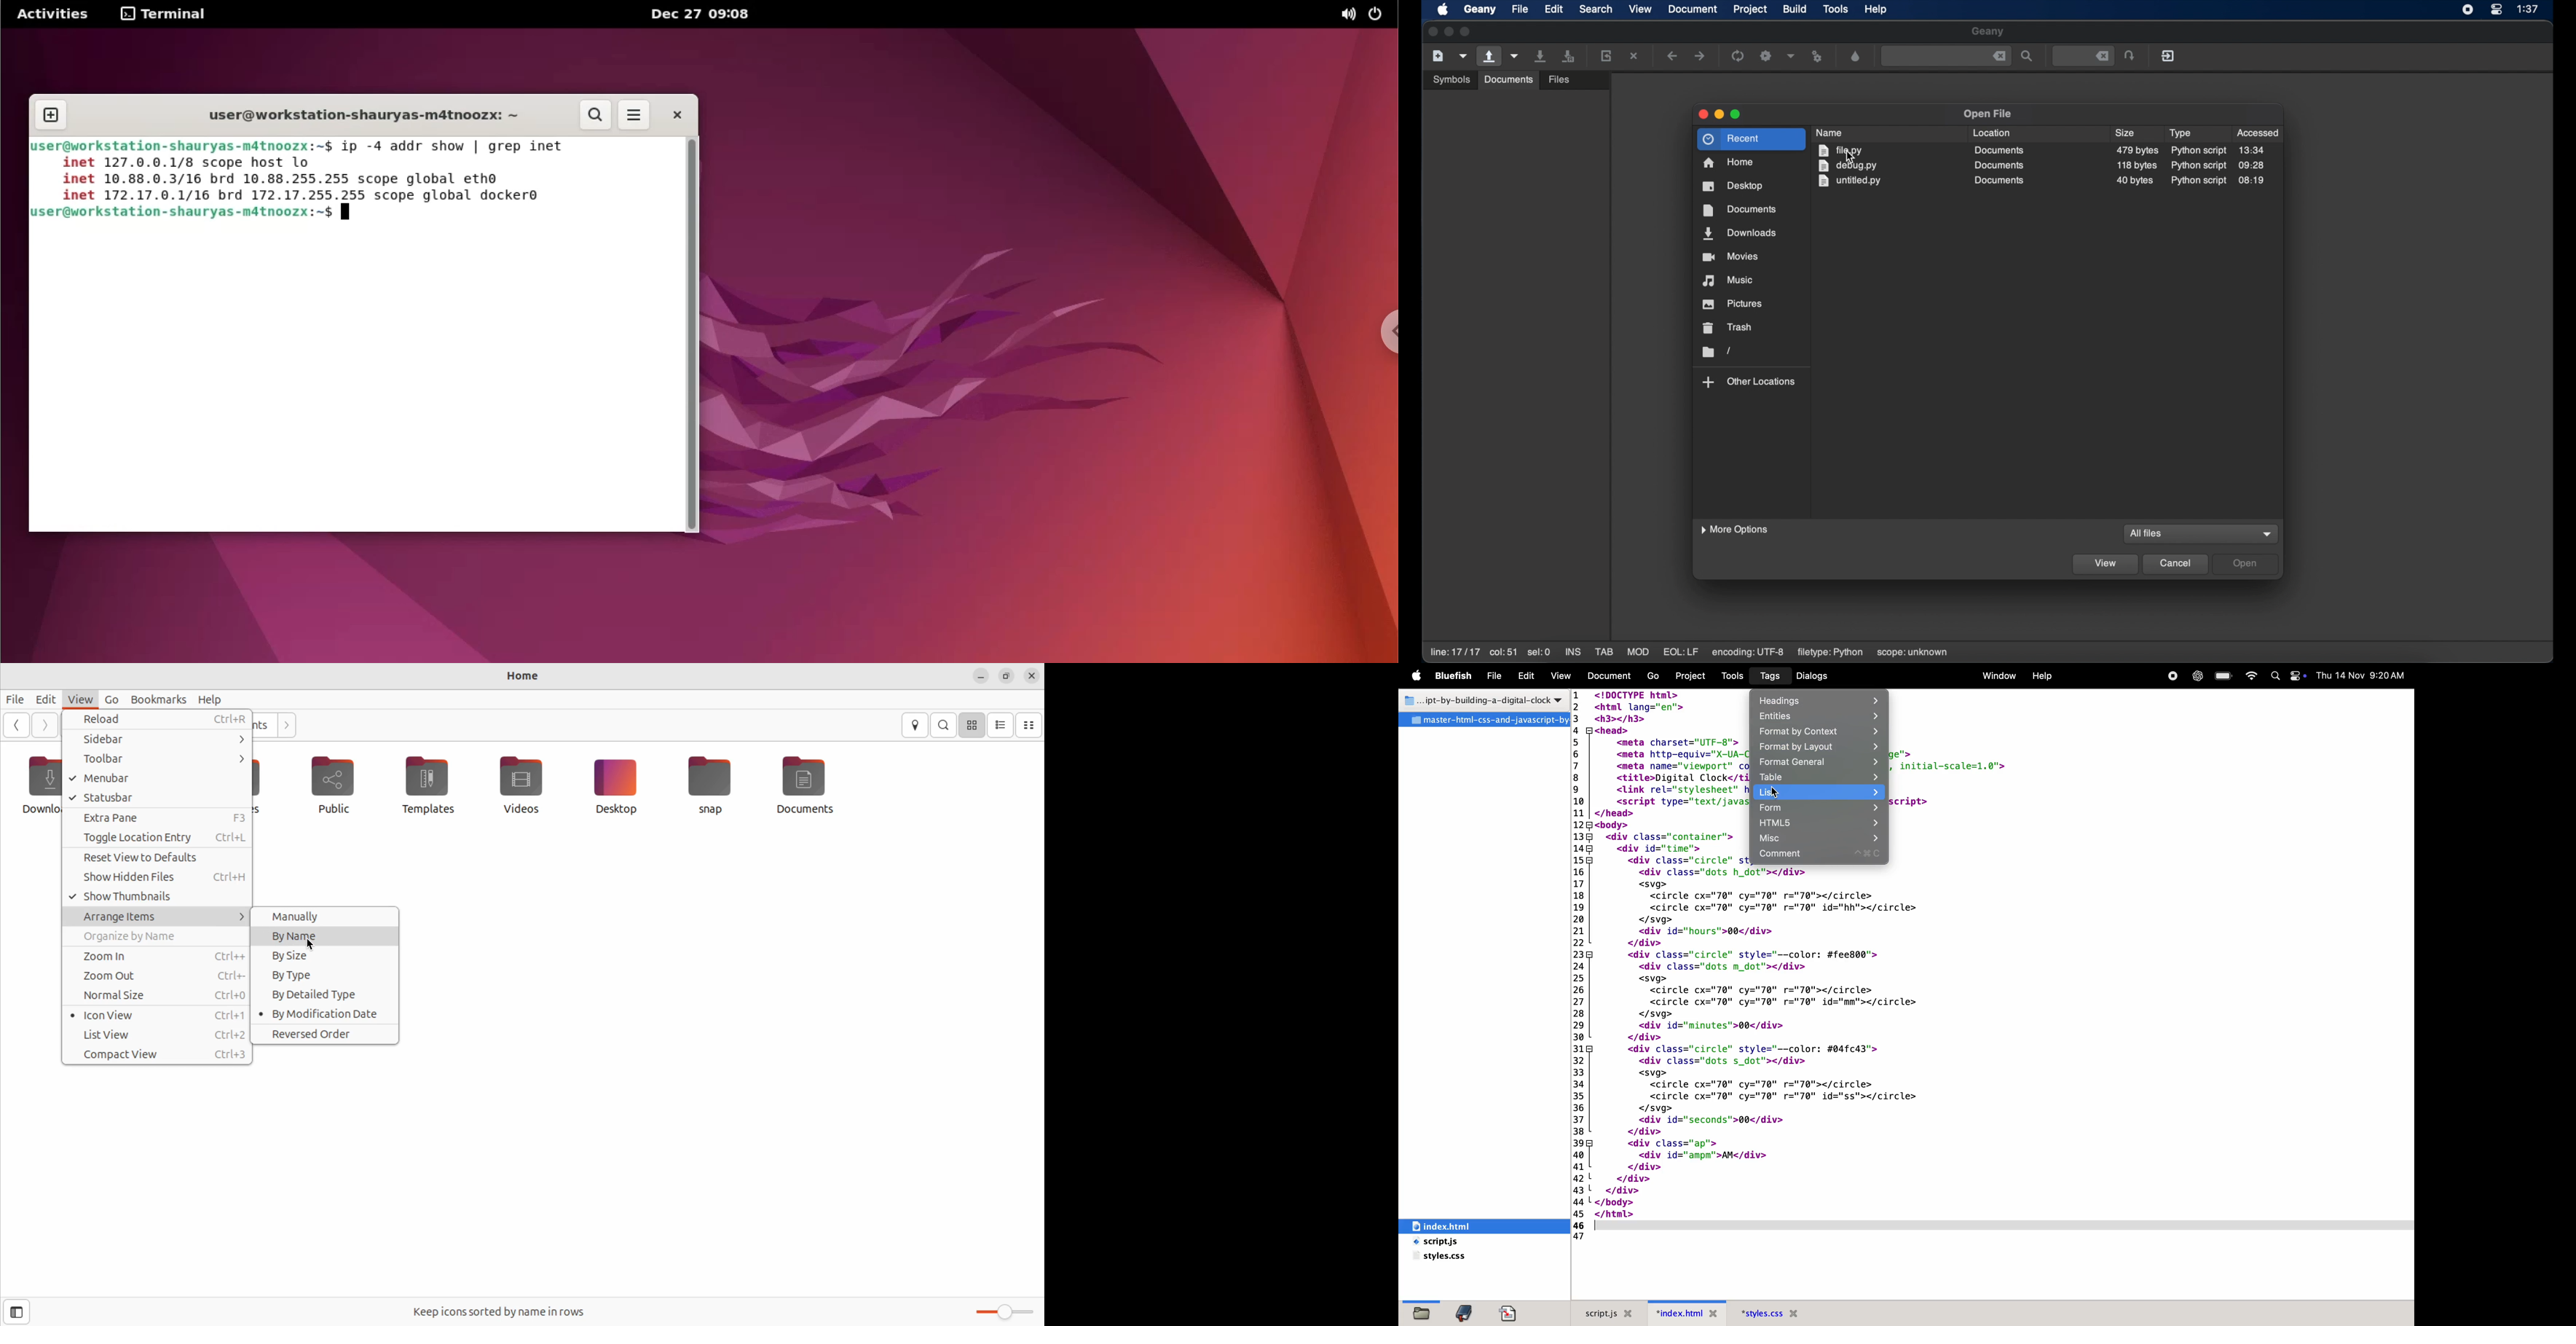  Describe the element at coordinates (1635, 56) in the screenshot. I see `close current file` at that location.